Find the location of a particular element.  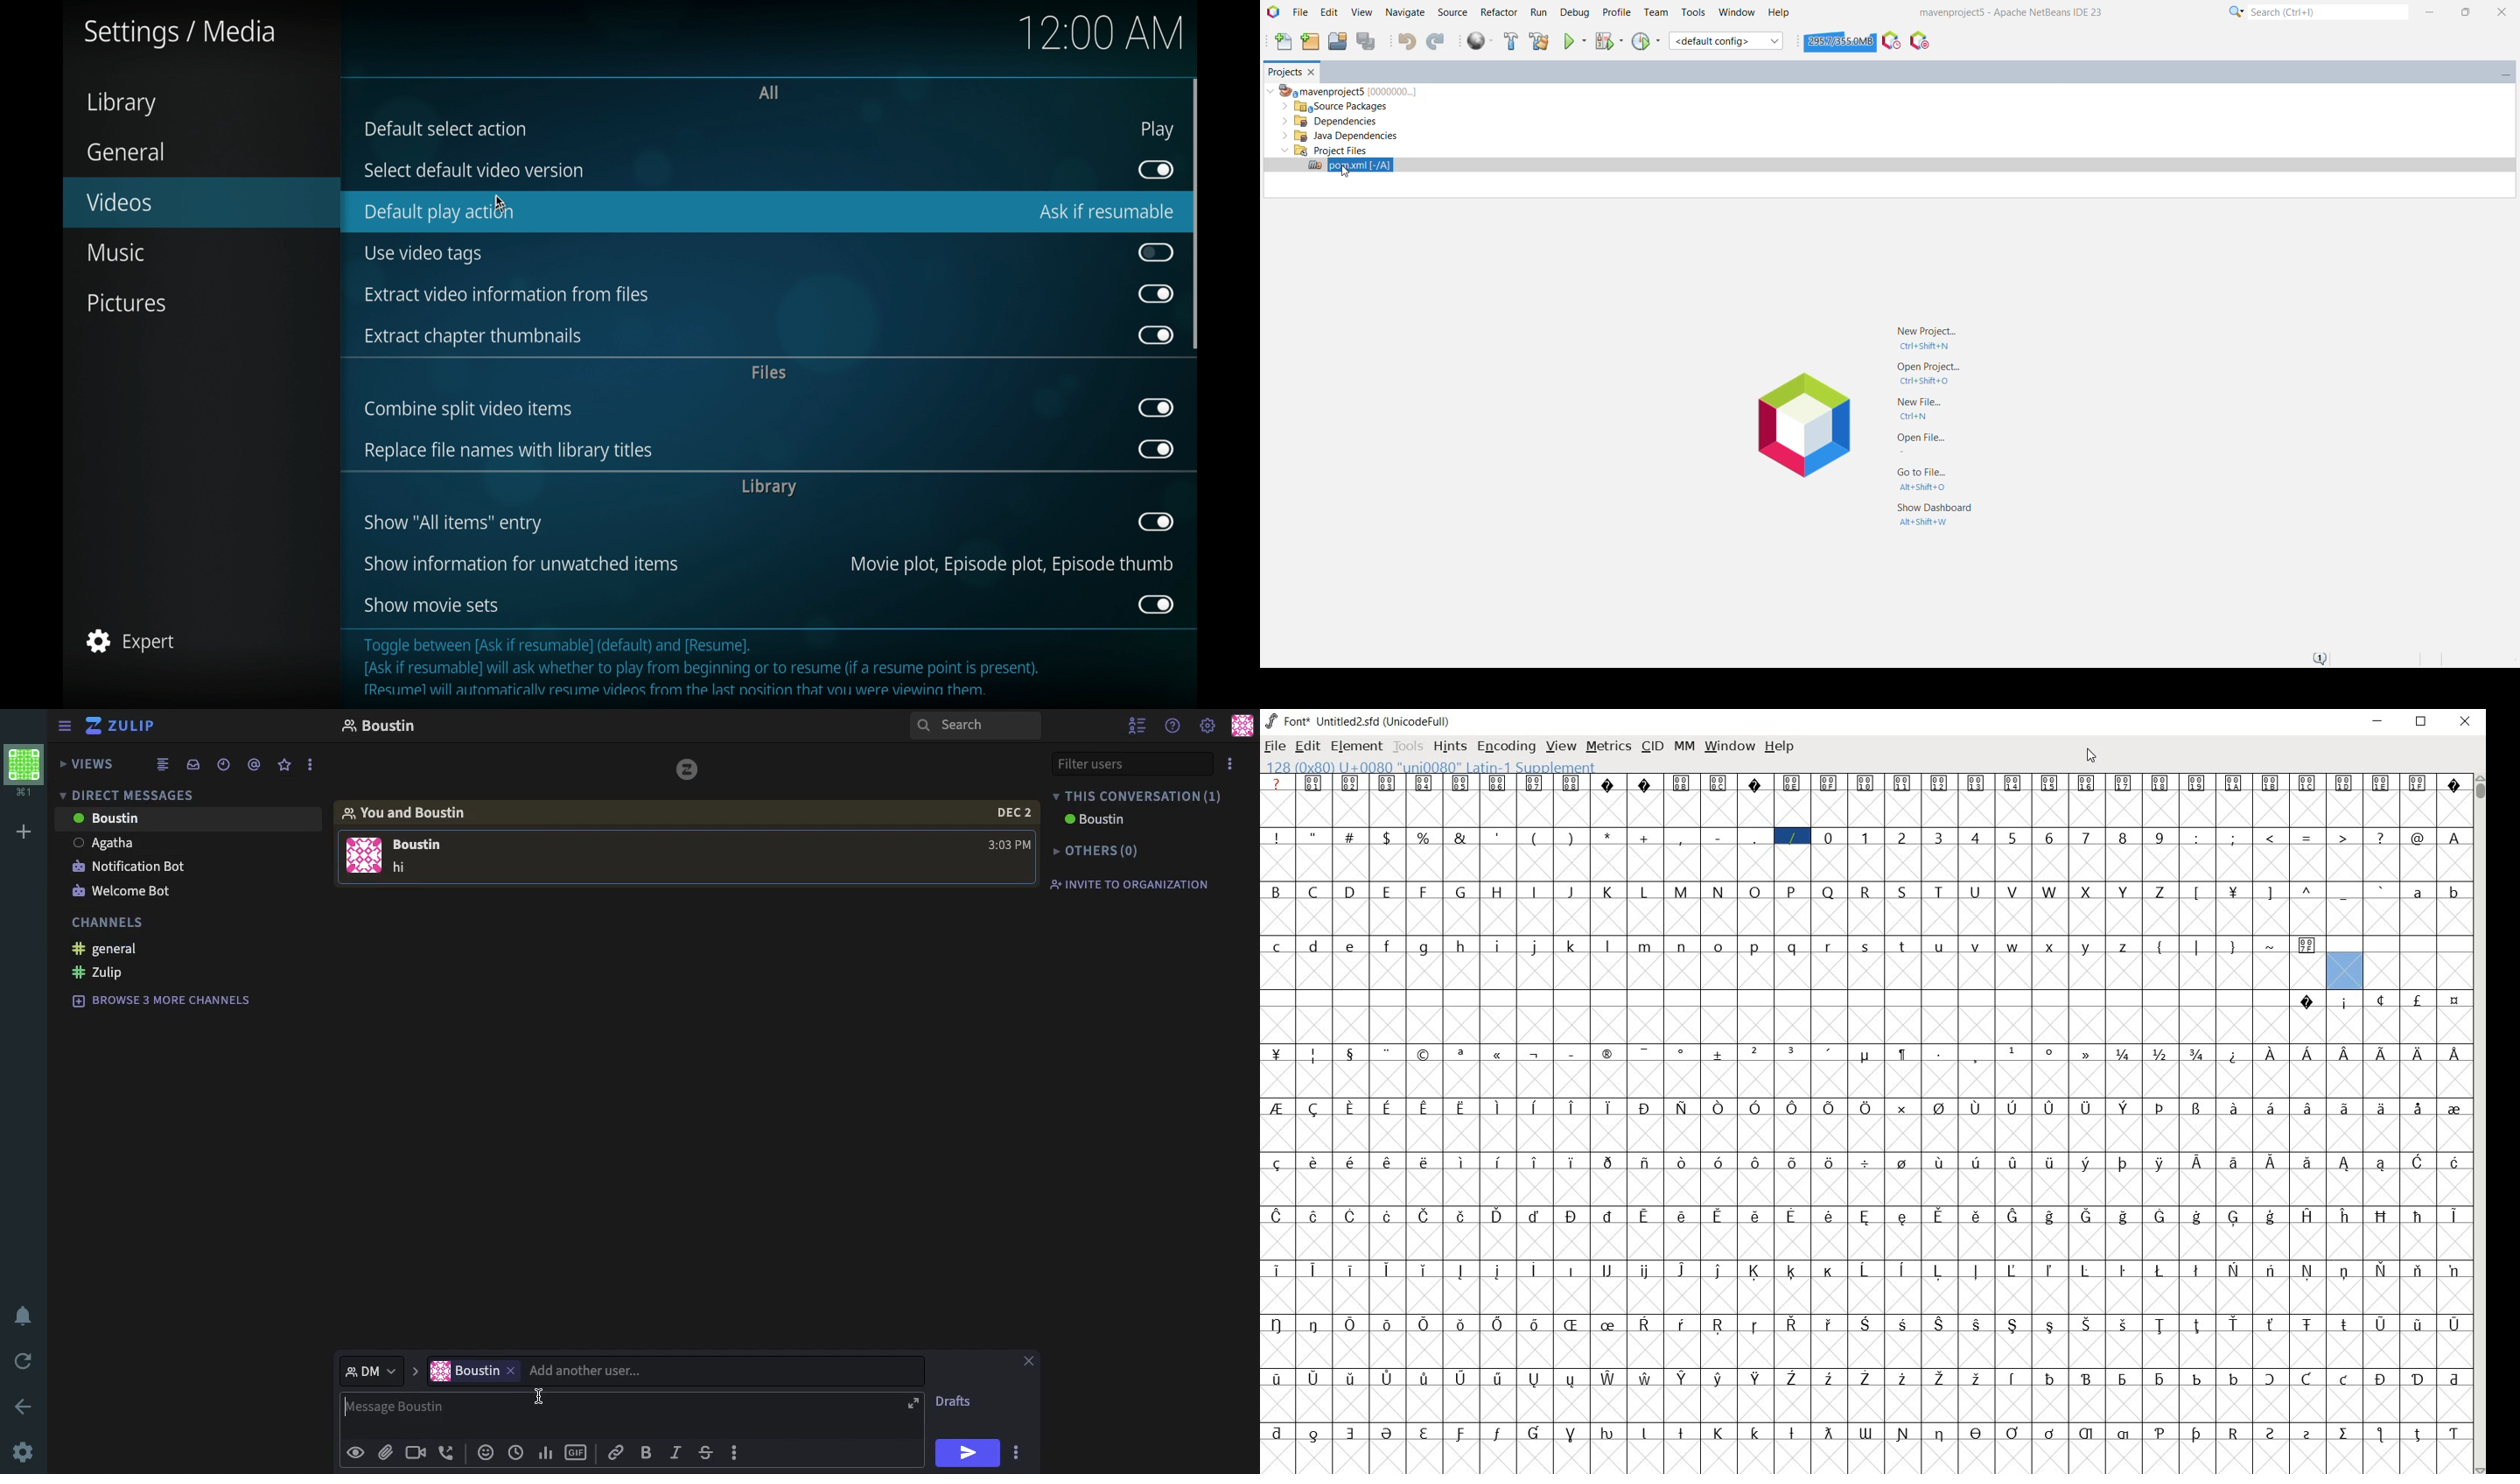

glyph is located at coordinates (1792, 892).